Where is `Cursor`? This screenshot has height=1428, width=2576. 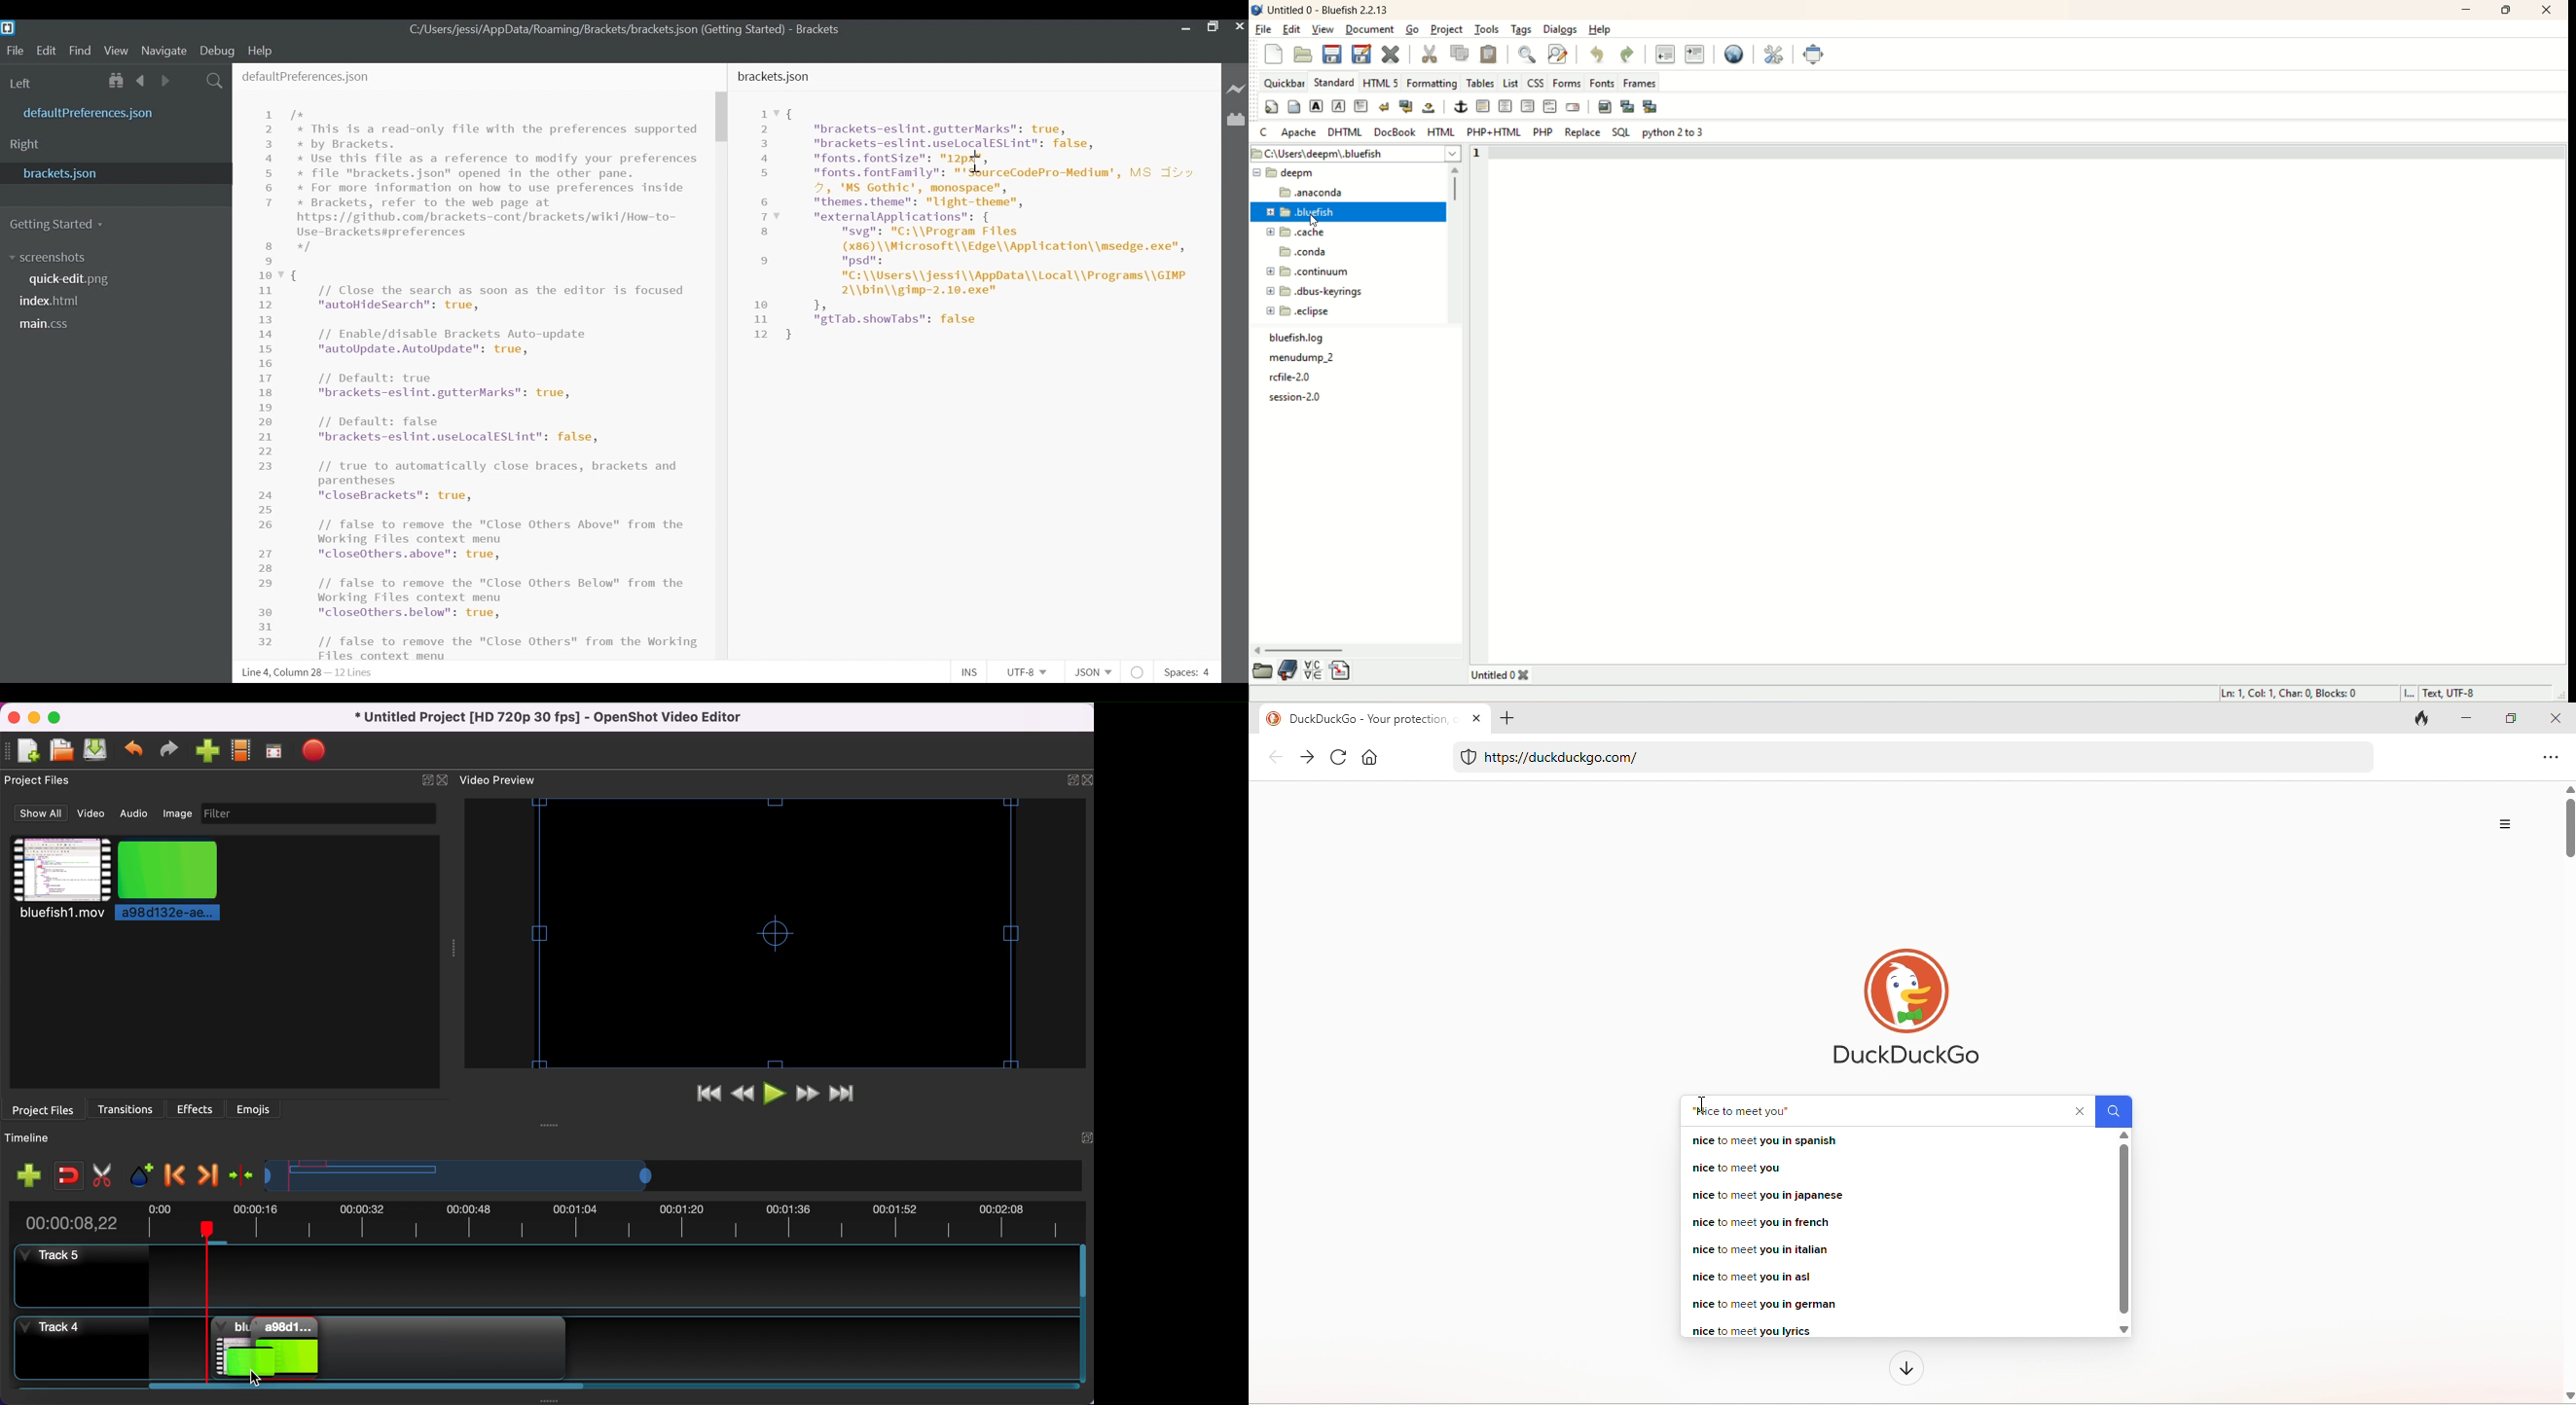
Cursor is located at coordinates (258, 1380).